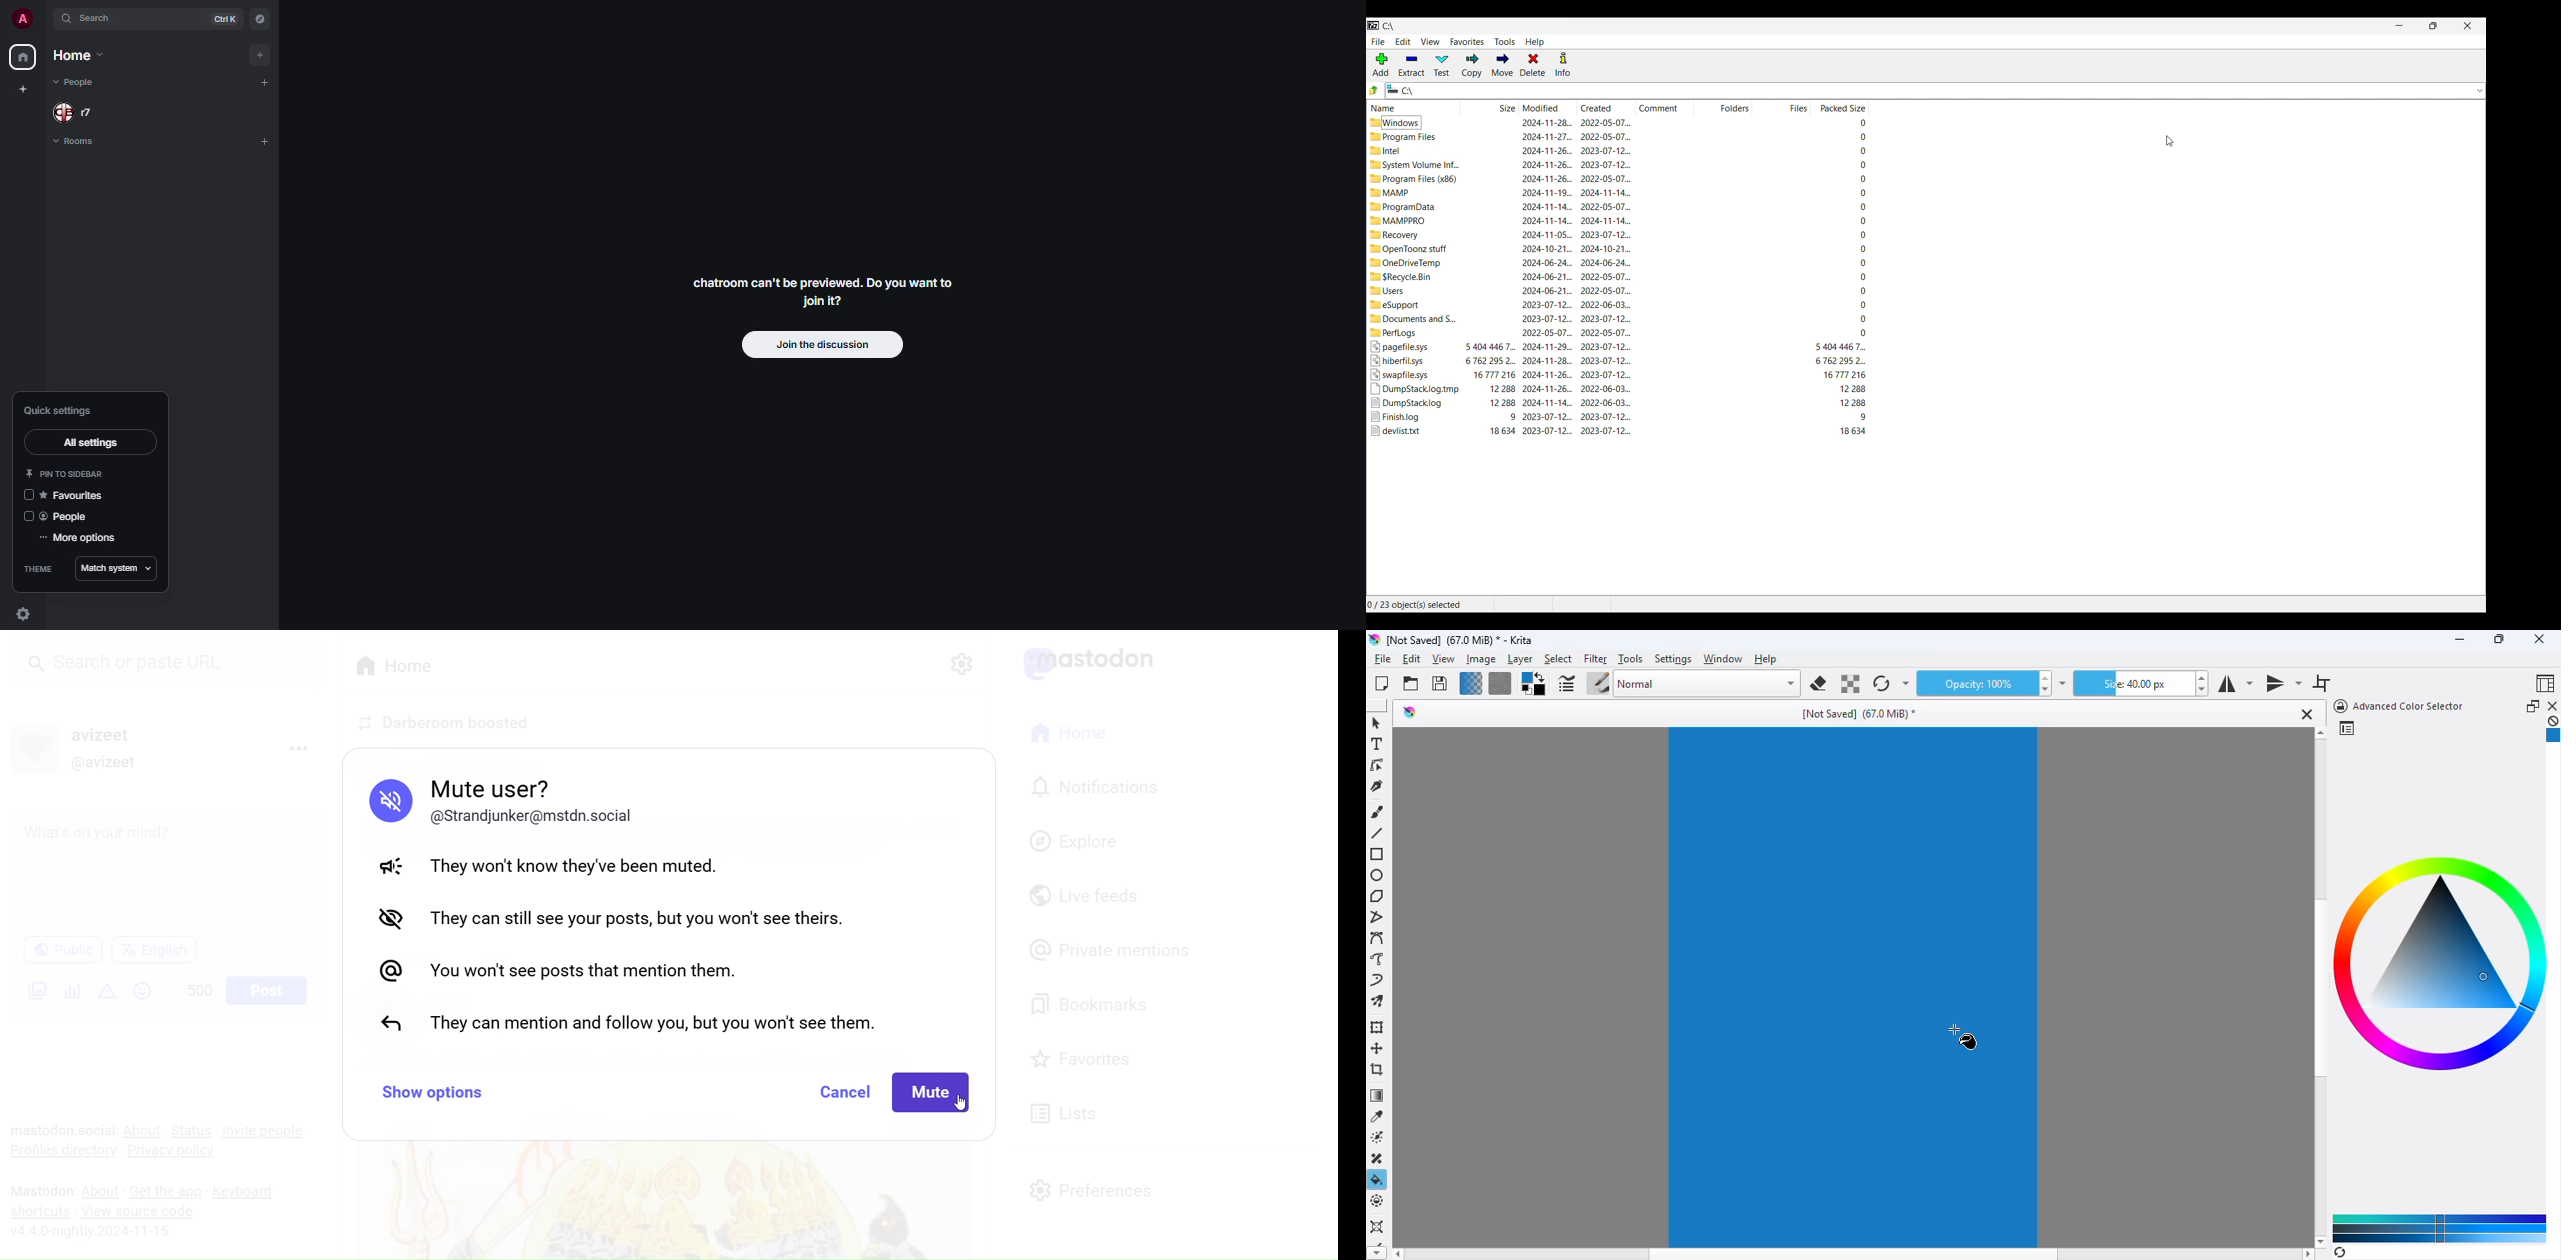 Image resolution: width=2576 pixels, height=1260 pixels. Describe the element at coordinates (1595, 660) in the screenshot. I see `filter` at that location.